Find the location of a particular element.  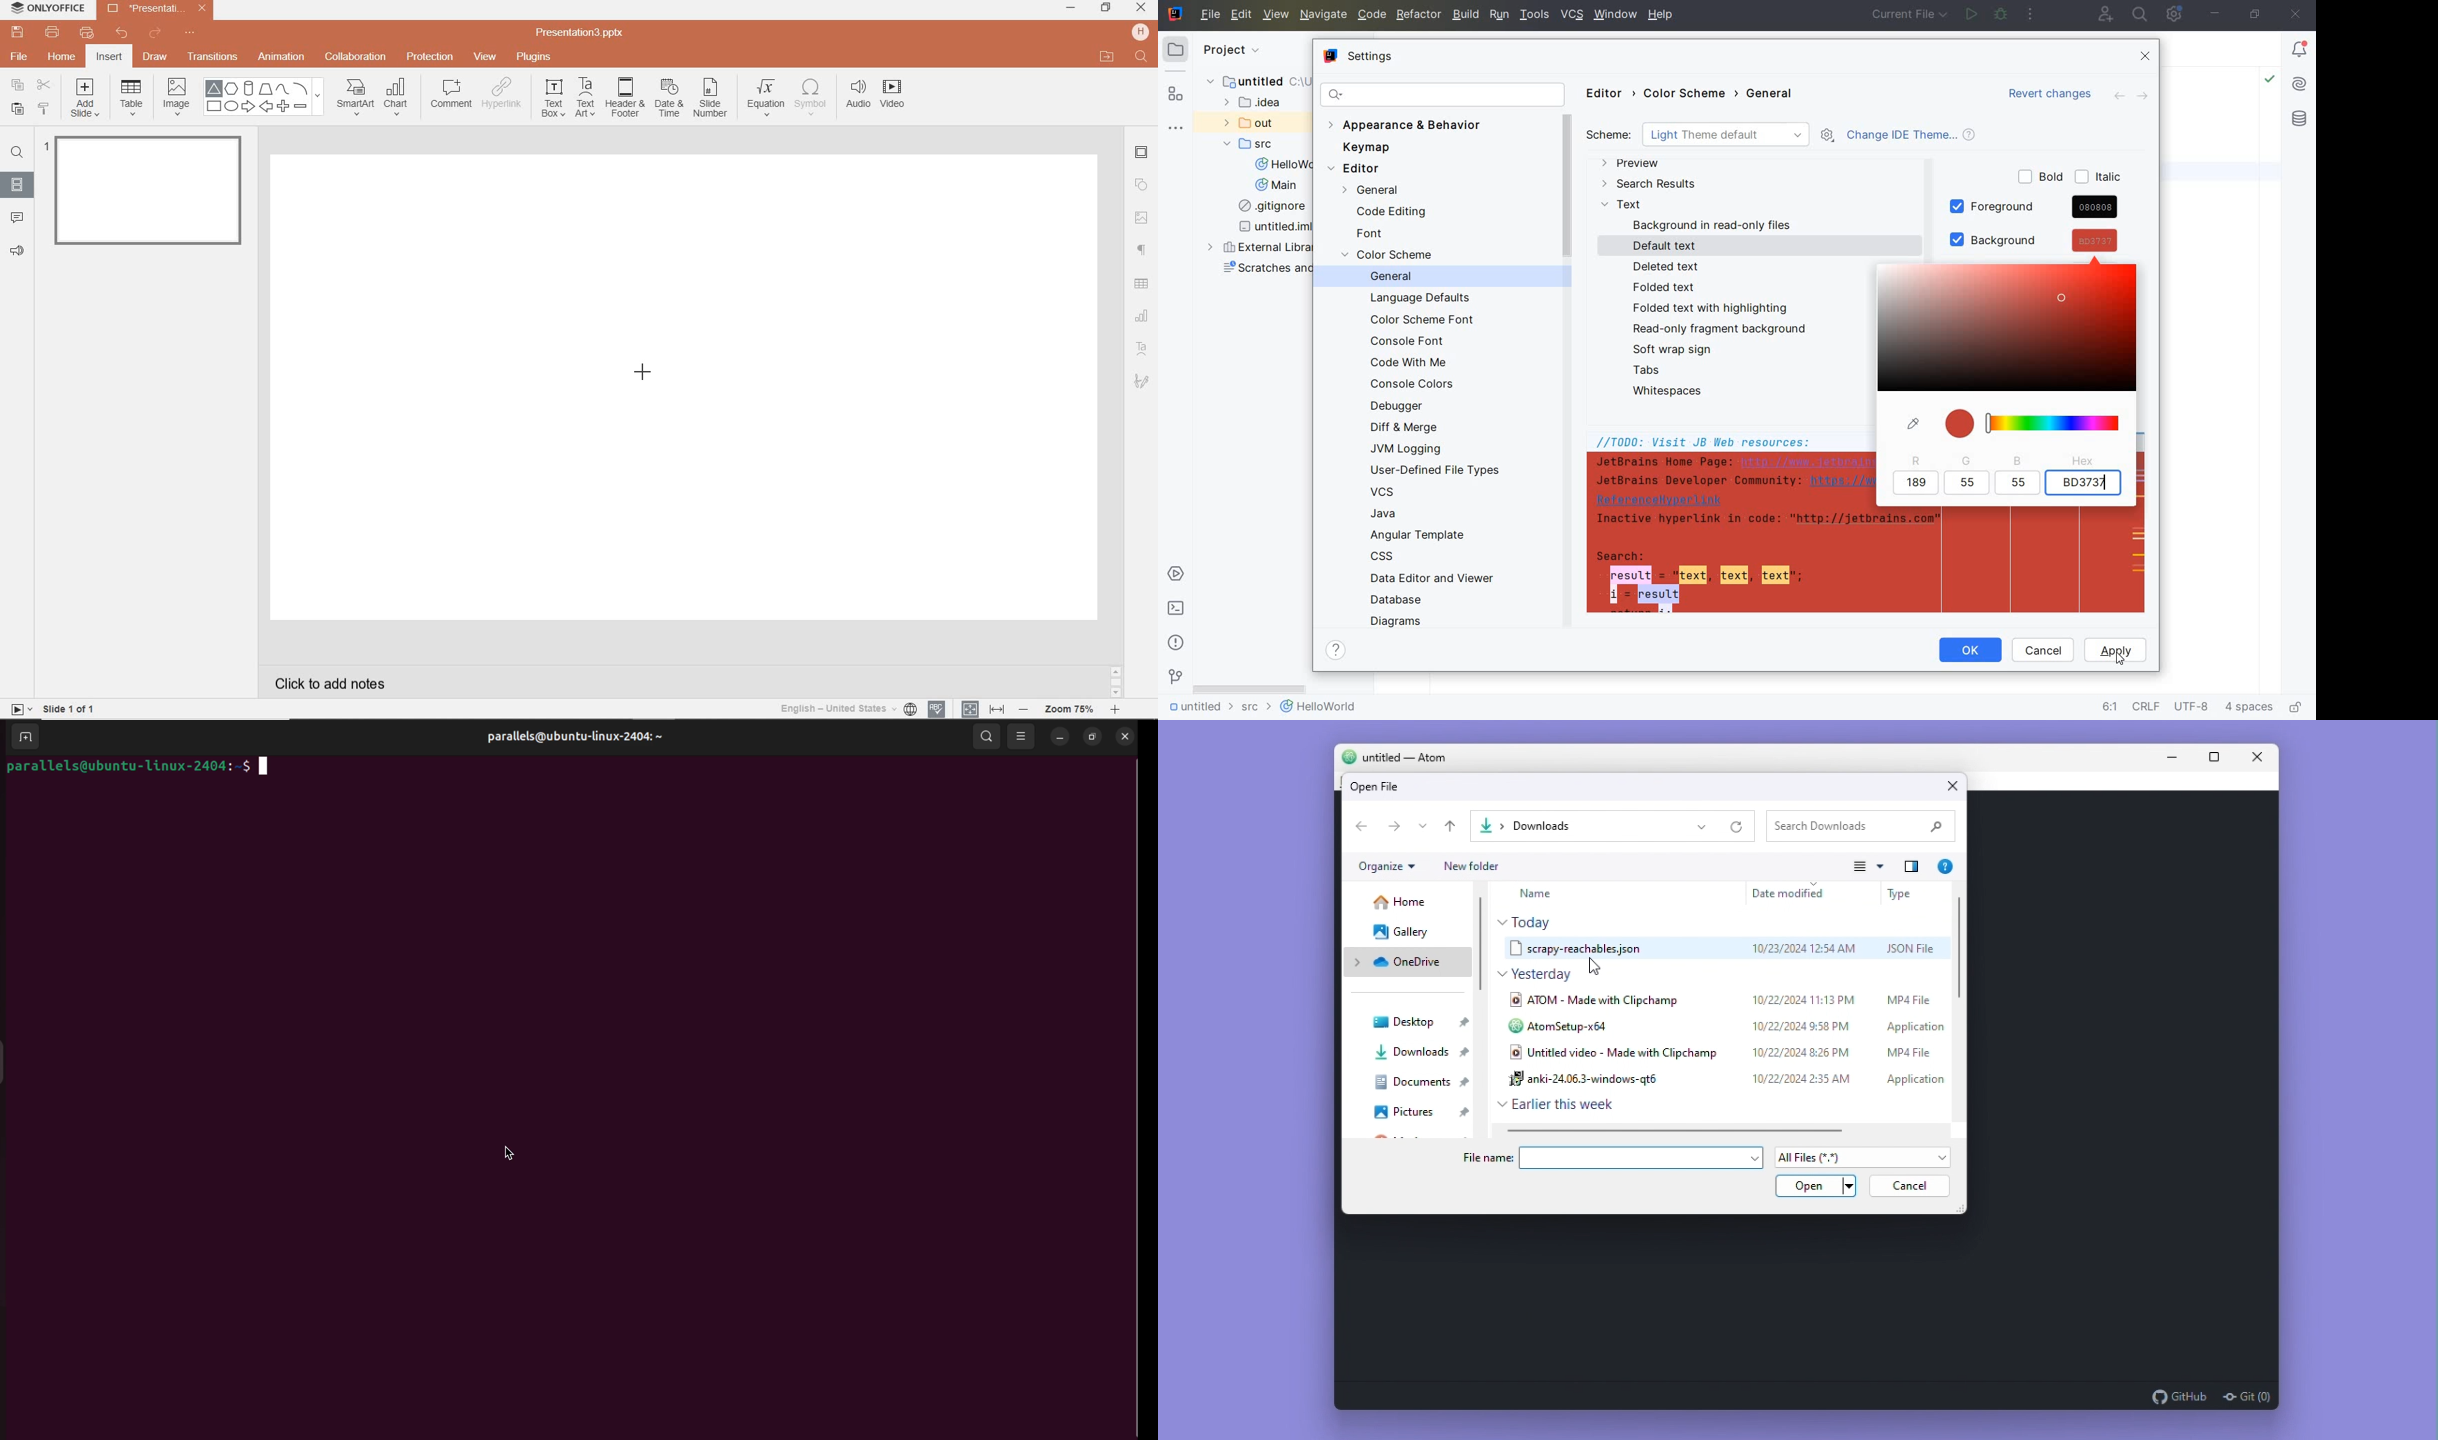

CODE is located at coordinates (1372, 16).